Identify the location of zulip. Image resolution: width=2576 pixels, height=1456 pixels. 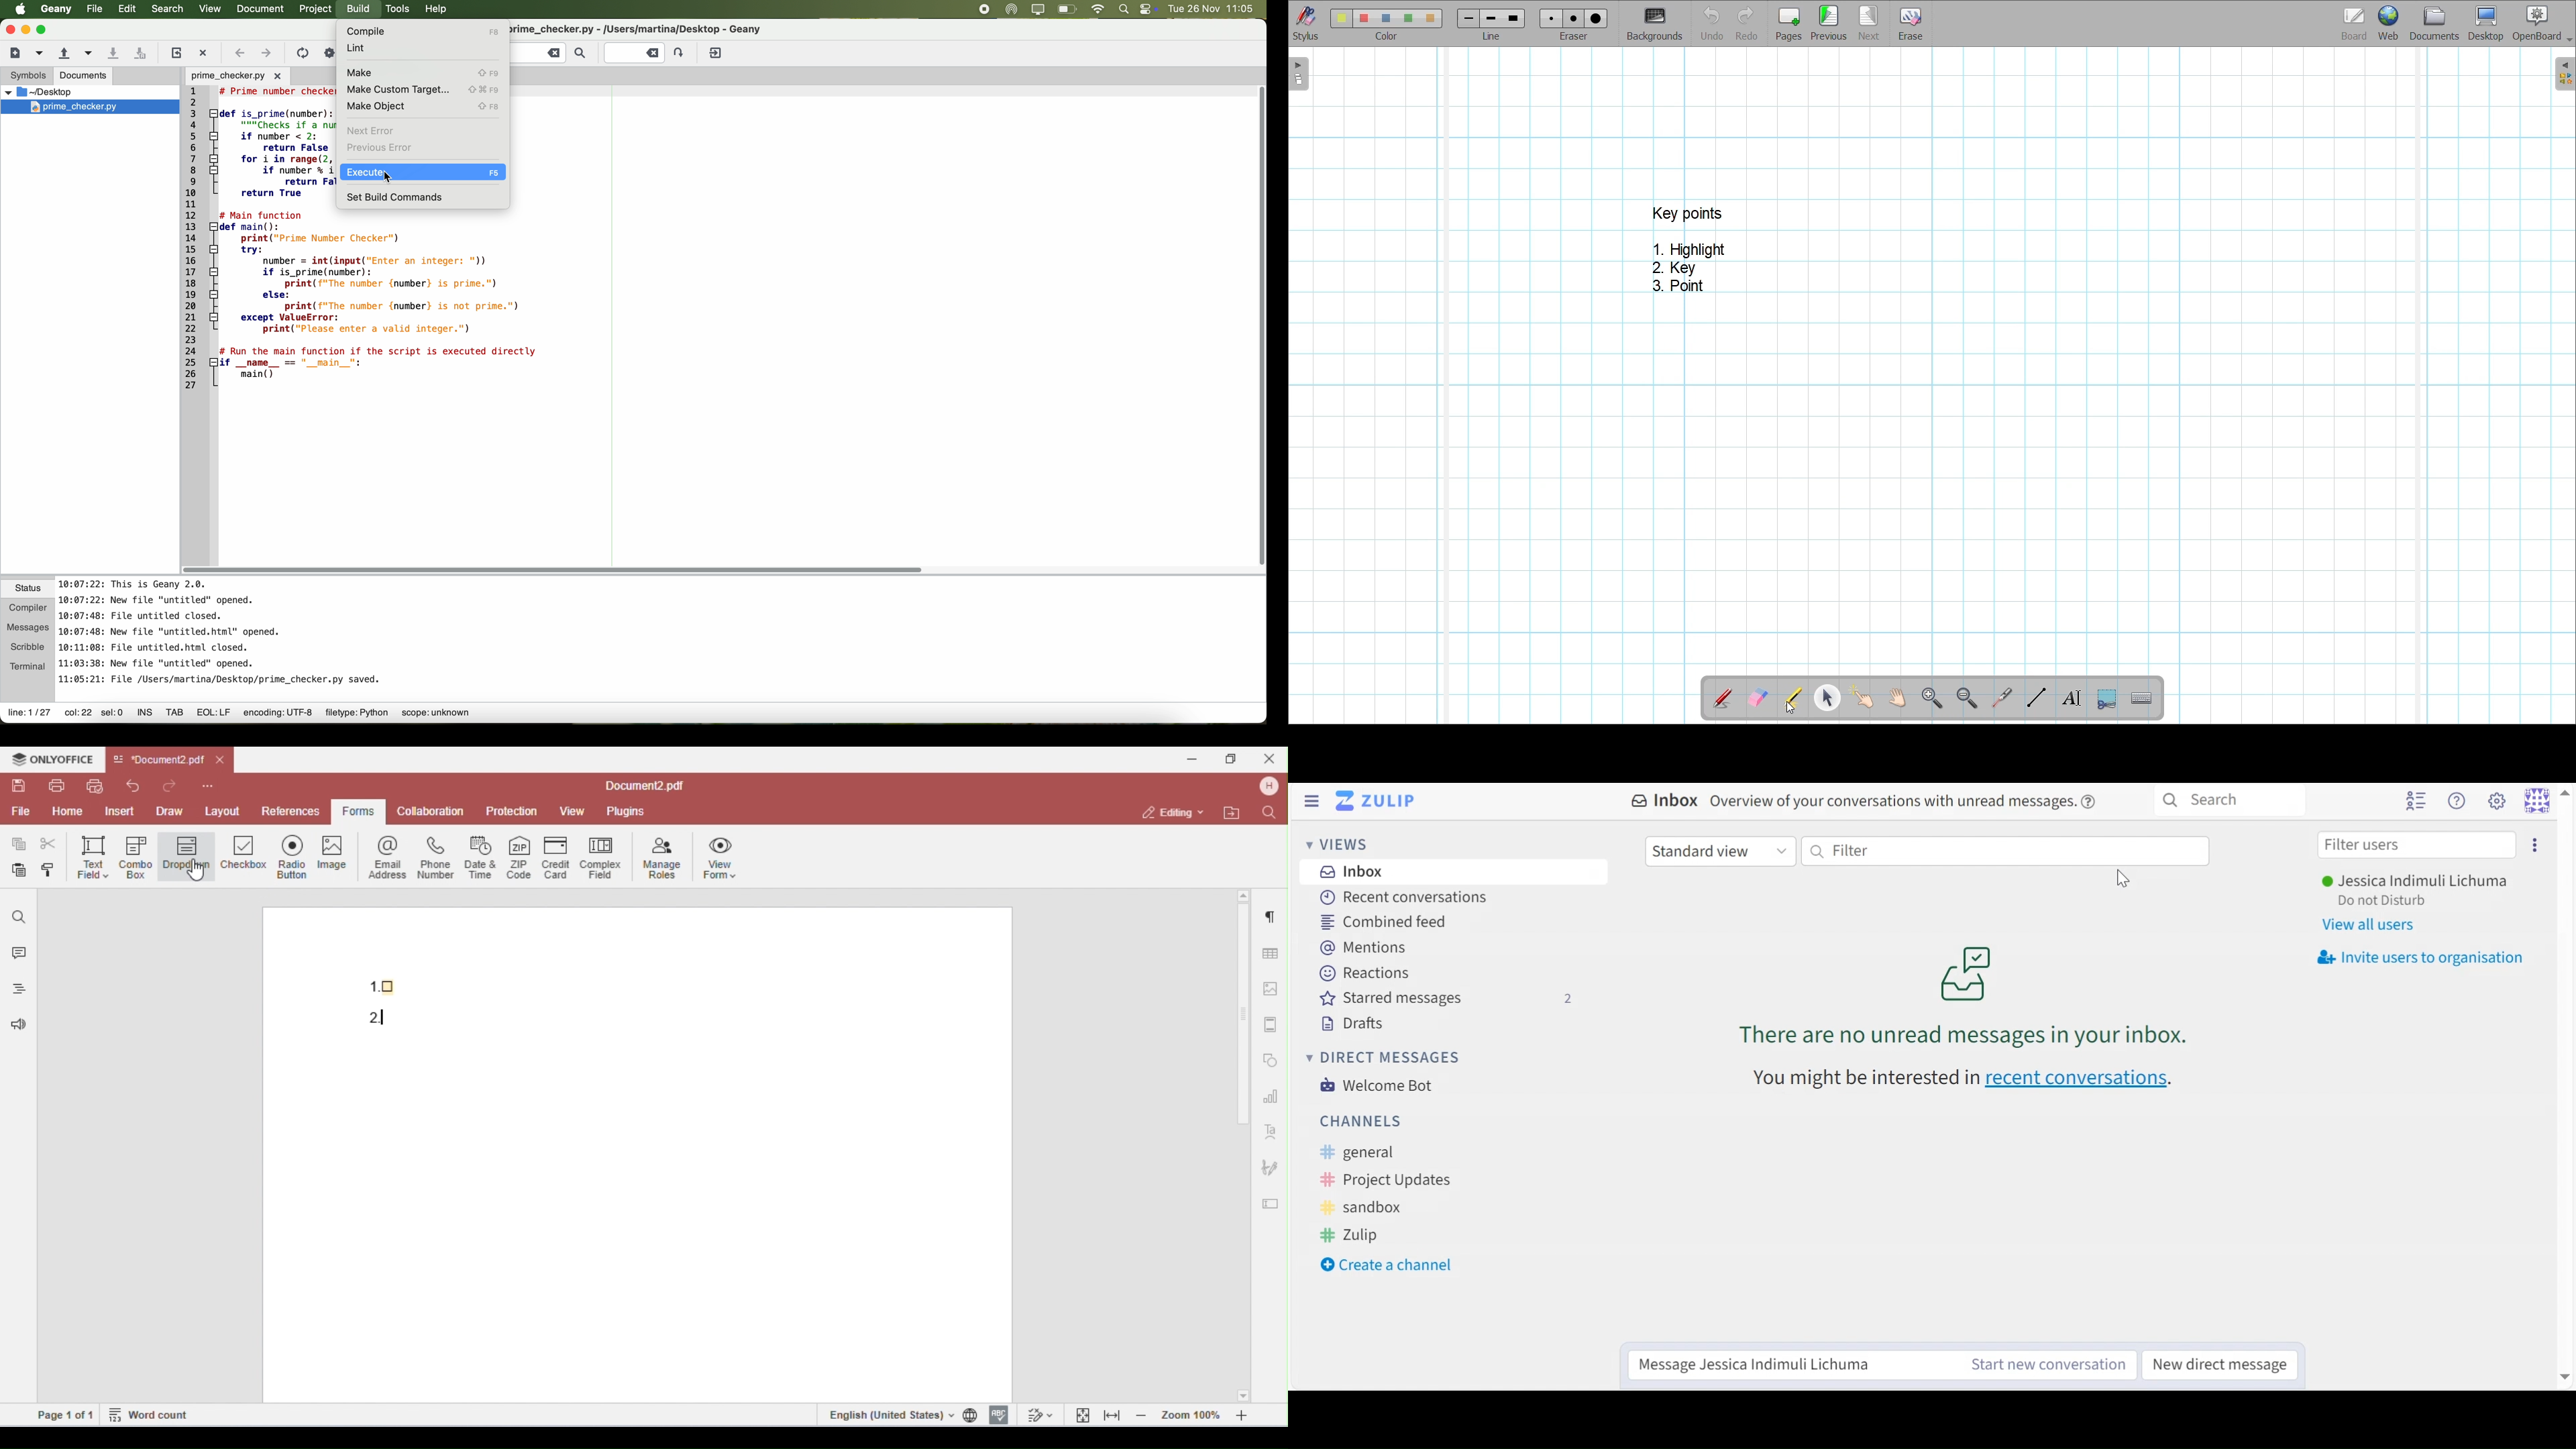
(1351, 1234).